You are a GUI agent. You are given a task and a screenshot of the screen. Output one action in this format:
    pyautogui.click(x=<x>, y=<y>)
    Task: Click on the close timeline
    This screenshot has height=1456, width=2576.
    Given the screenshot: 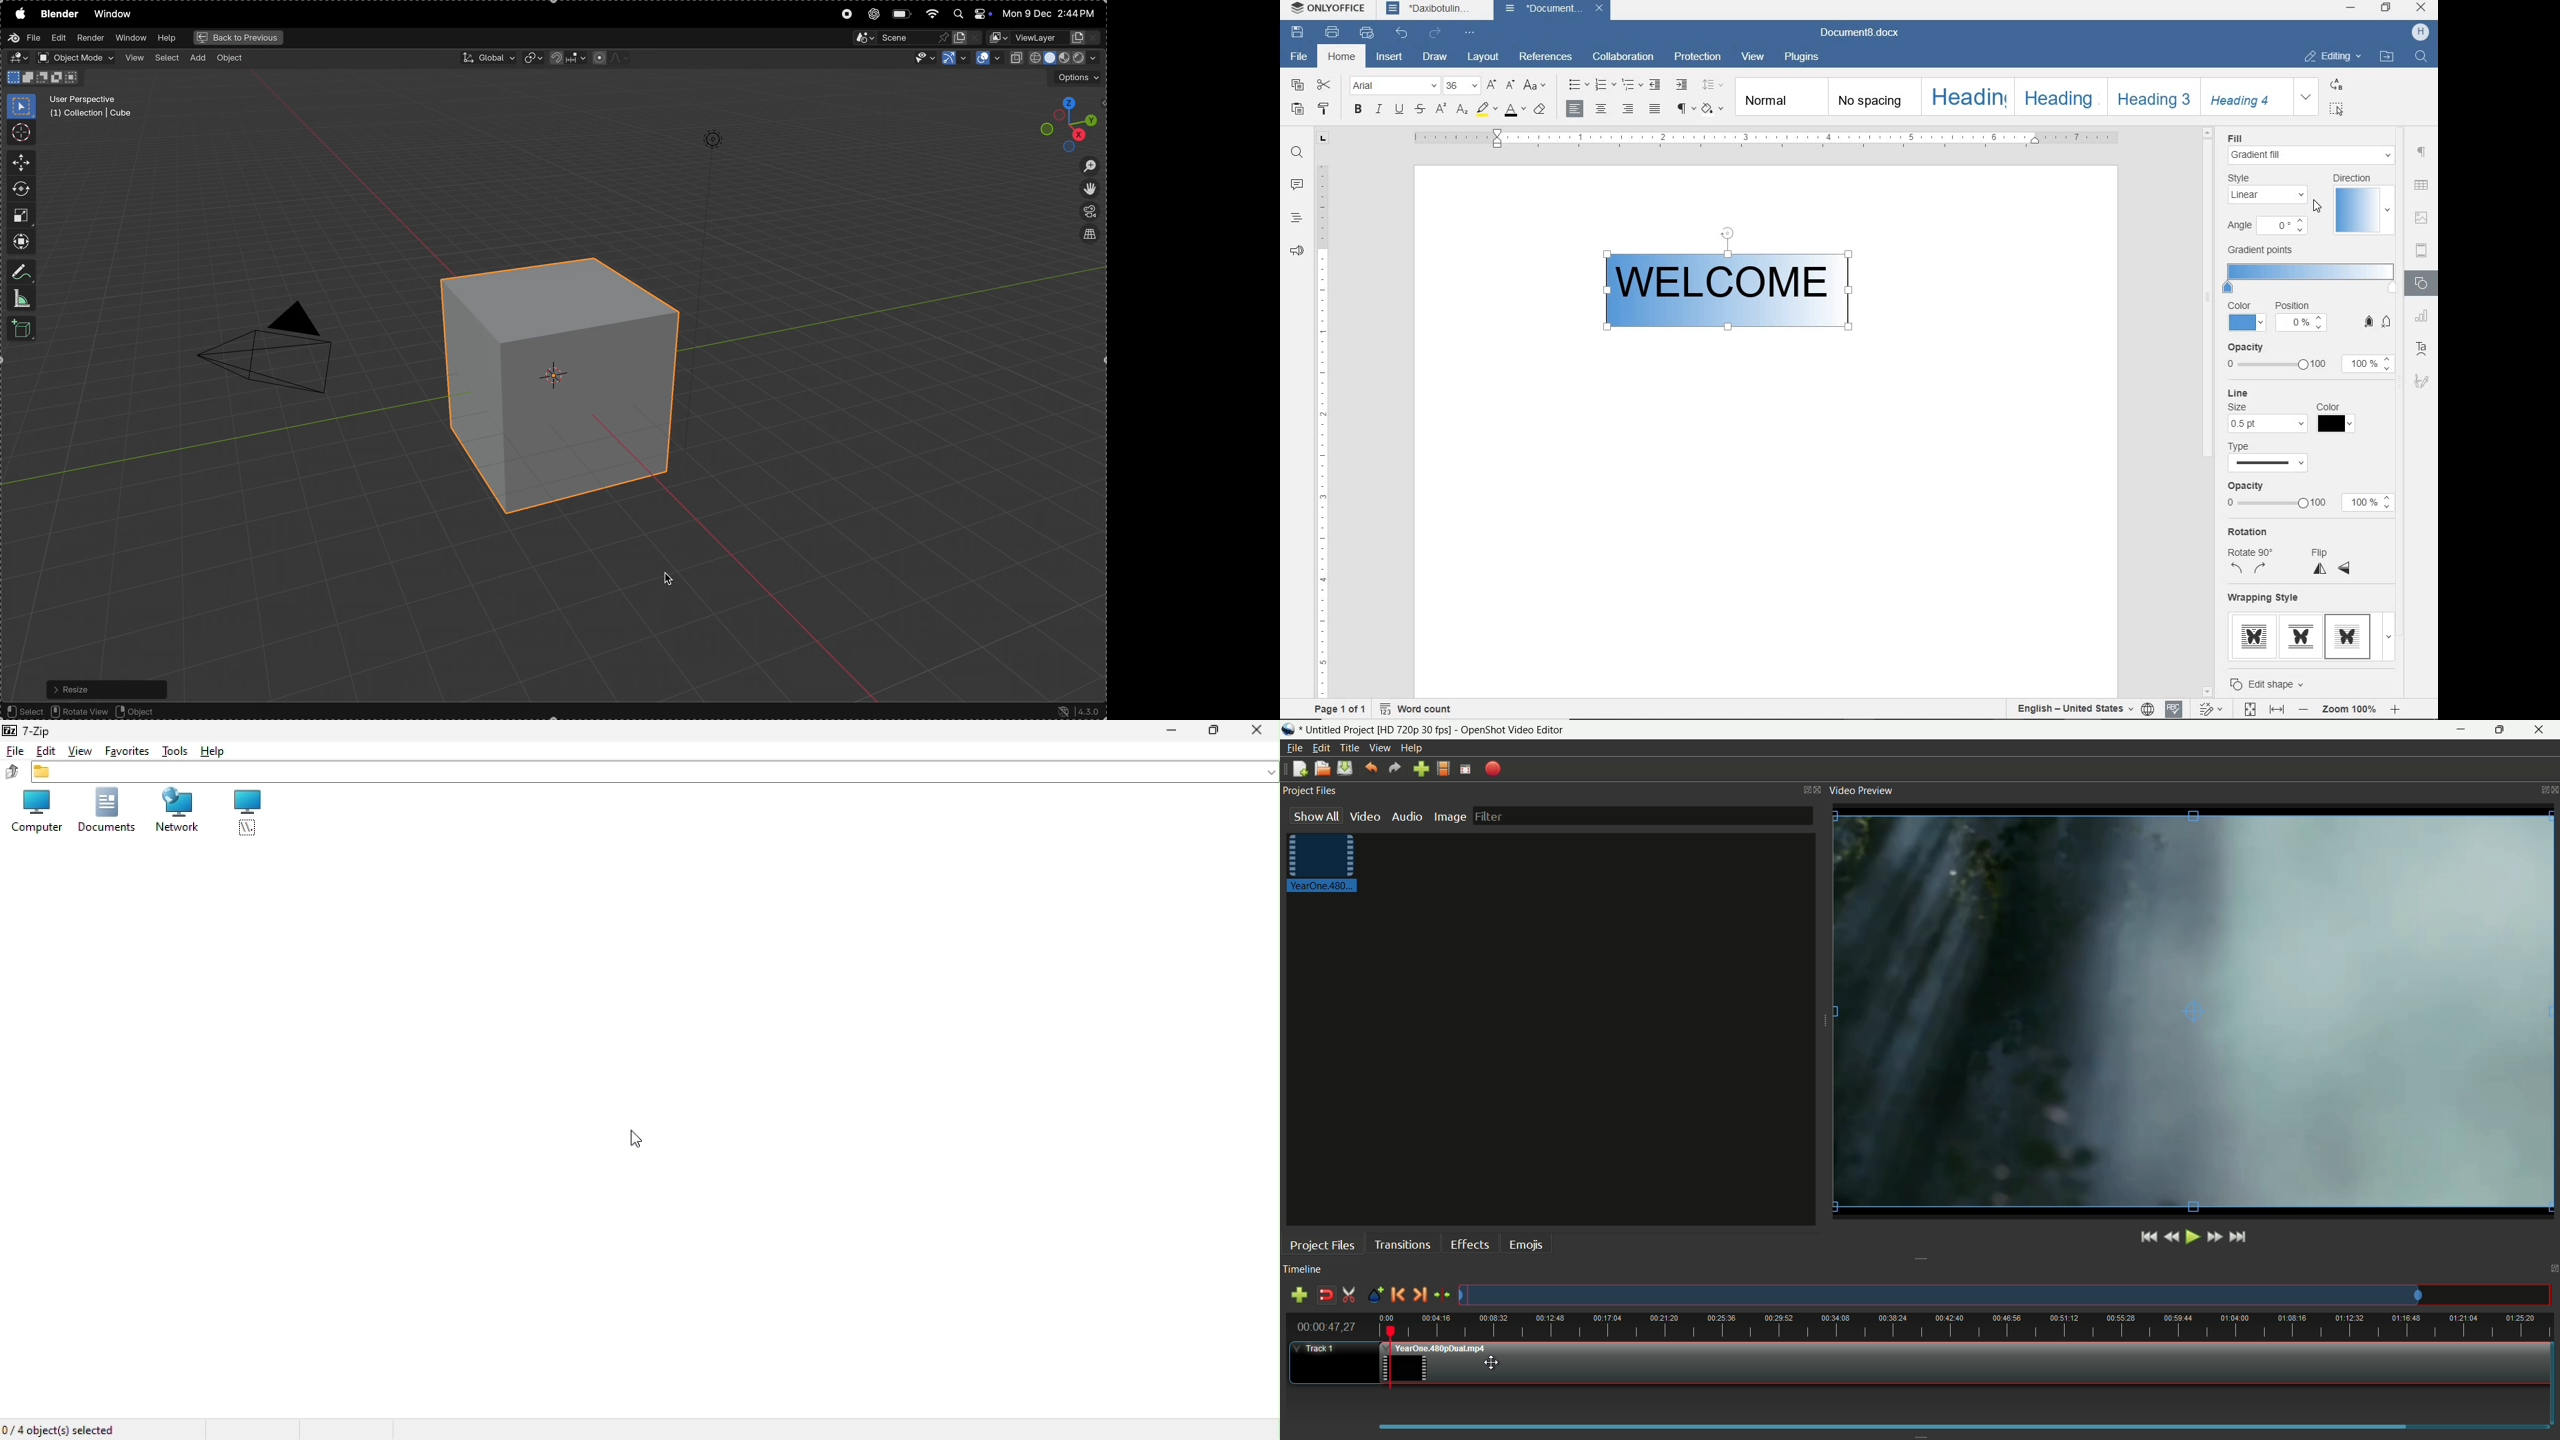 What is the action you would take?
    pyautogui.click(x=2552, y=1269)
    